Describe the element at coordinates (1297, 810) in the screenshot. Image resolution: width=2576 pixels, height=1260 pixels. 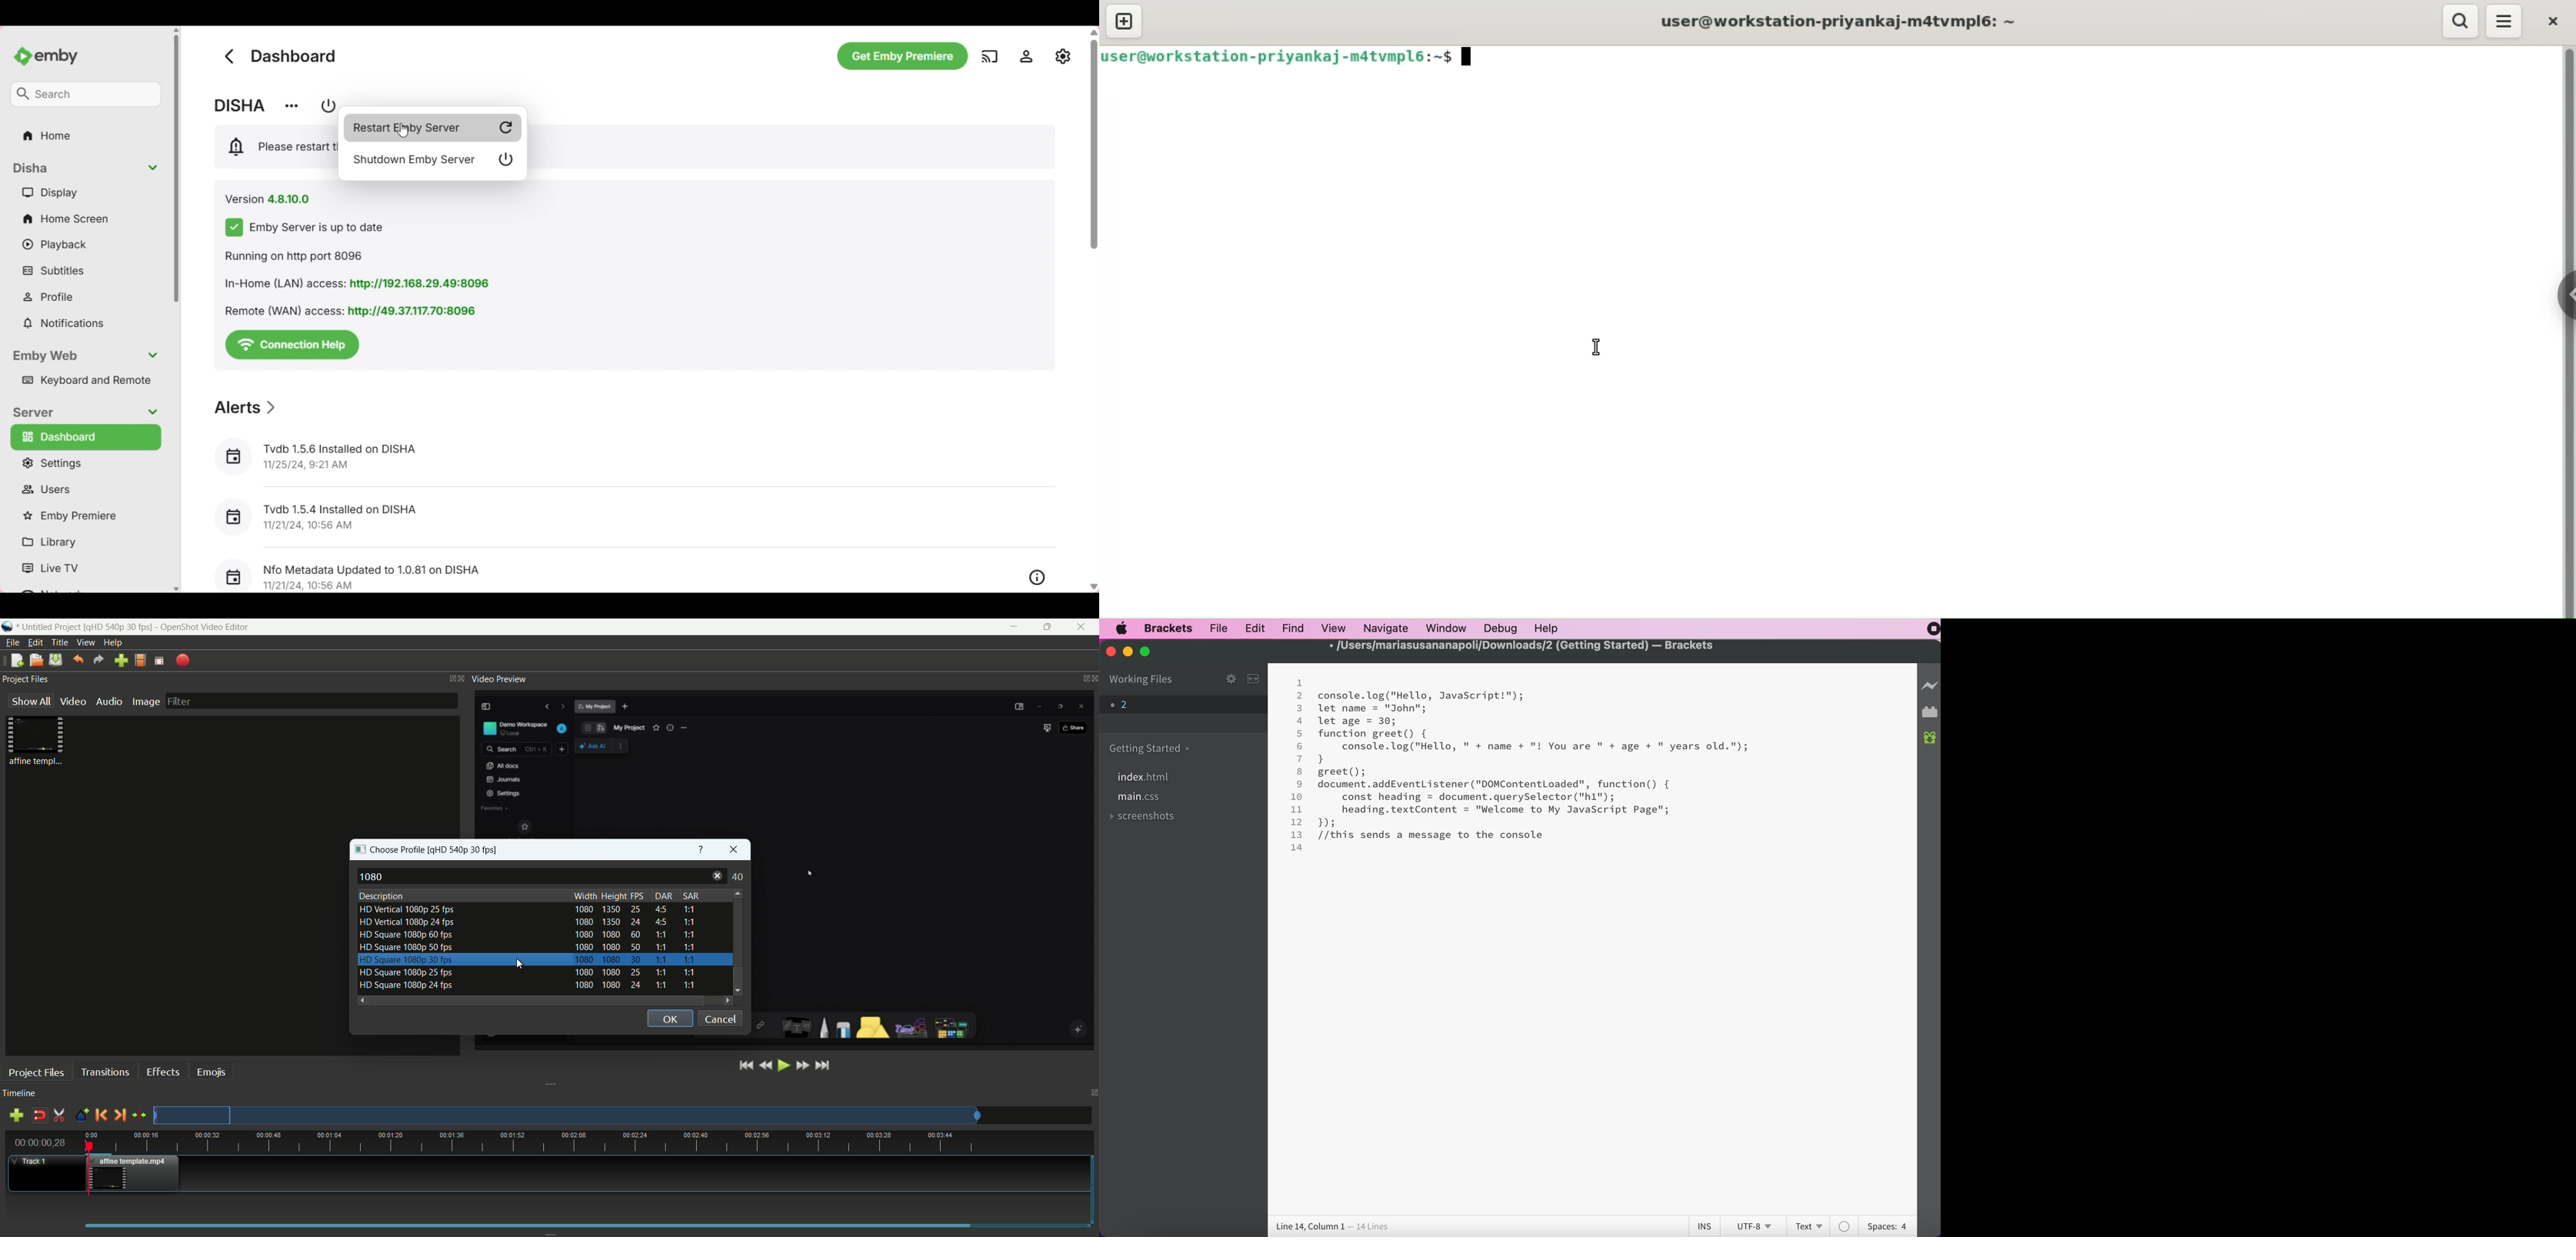
I see `11` at that location.